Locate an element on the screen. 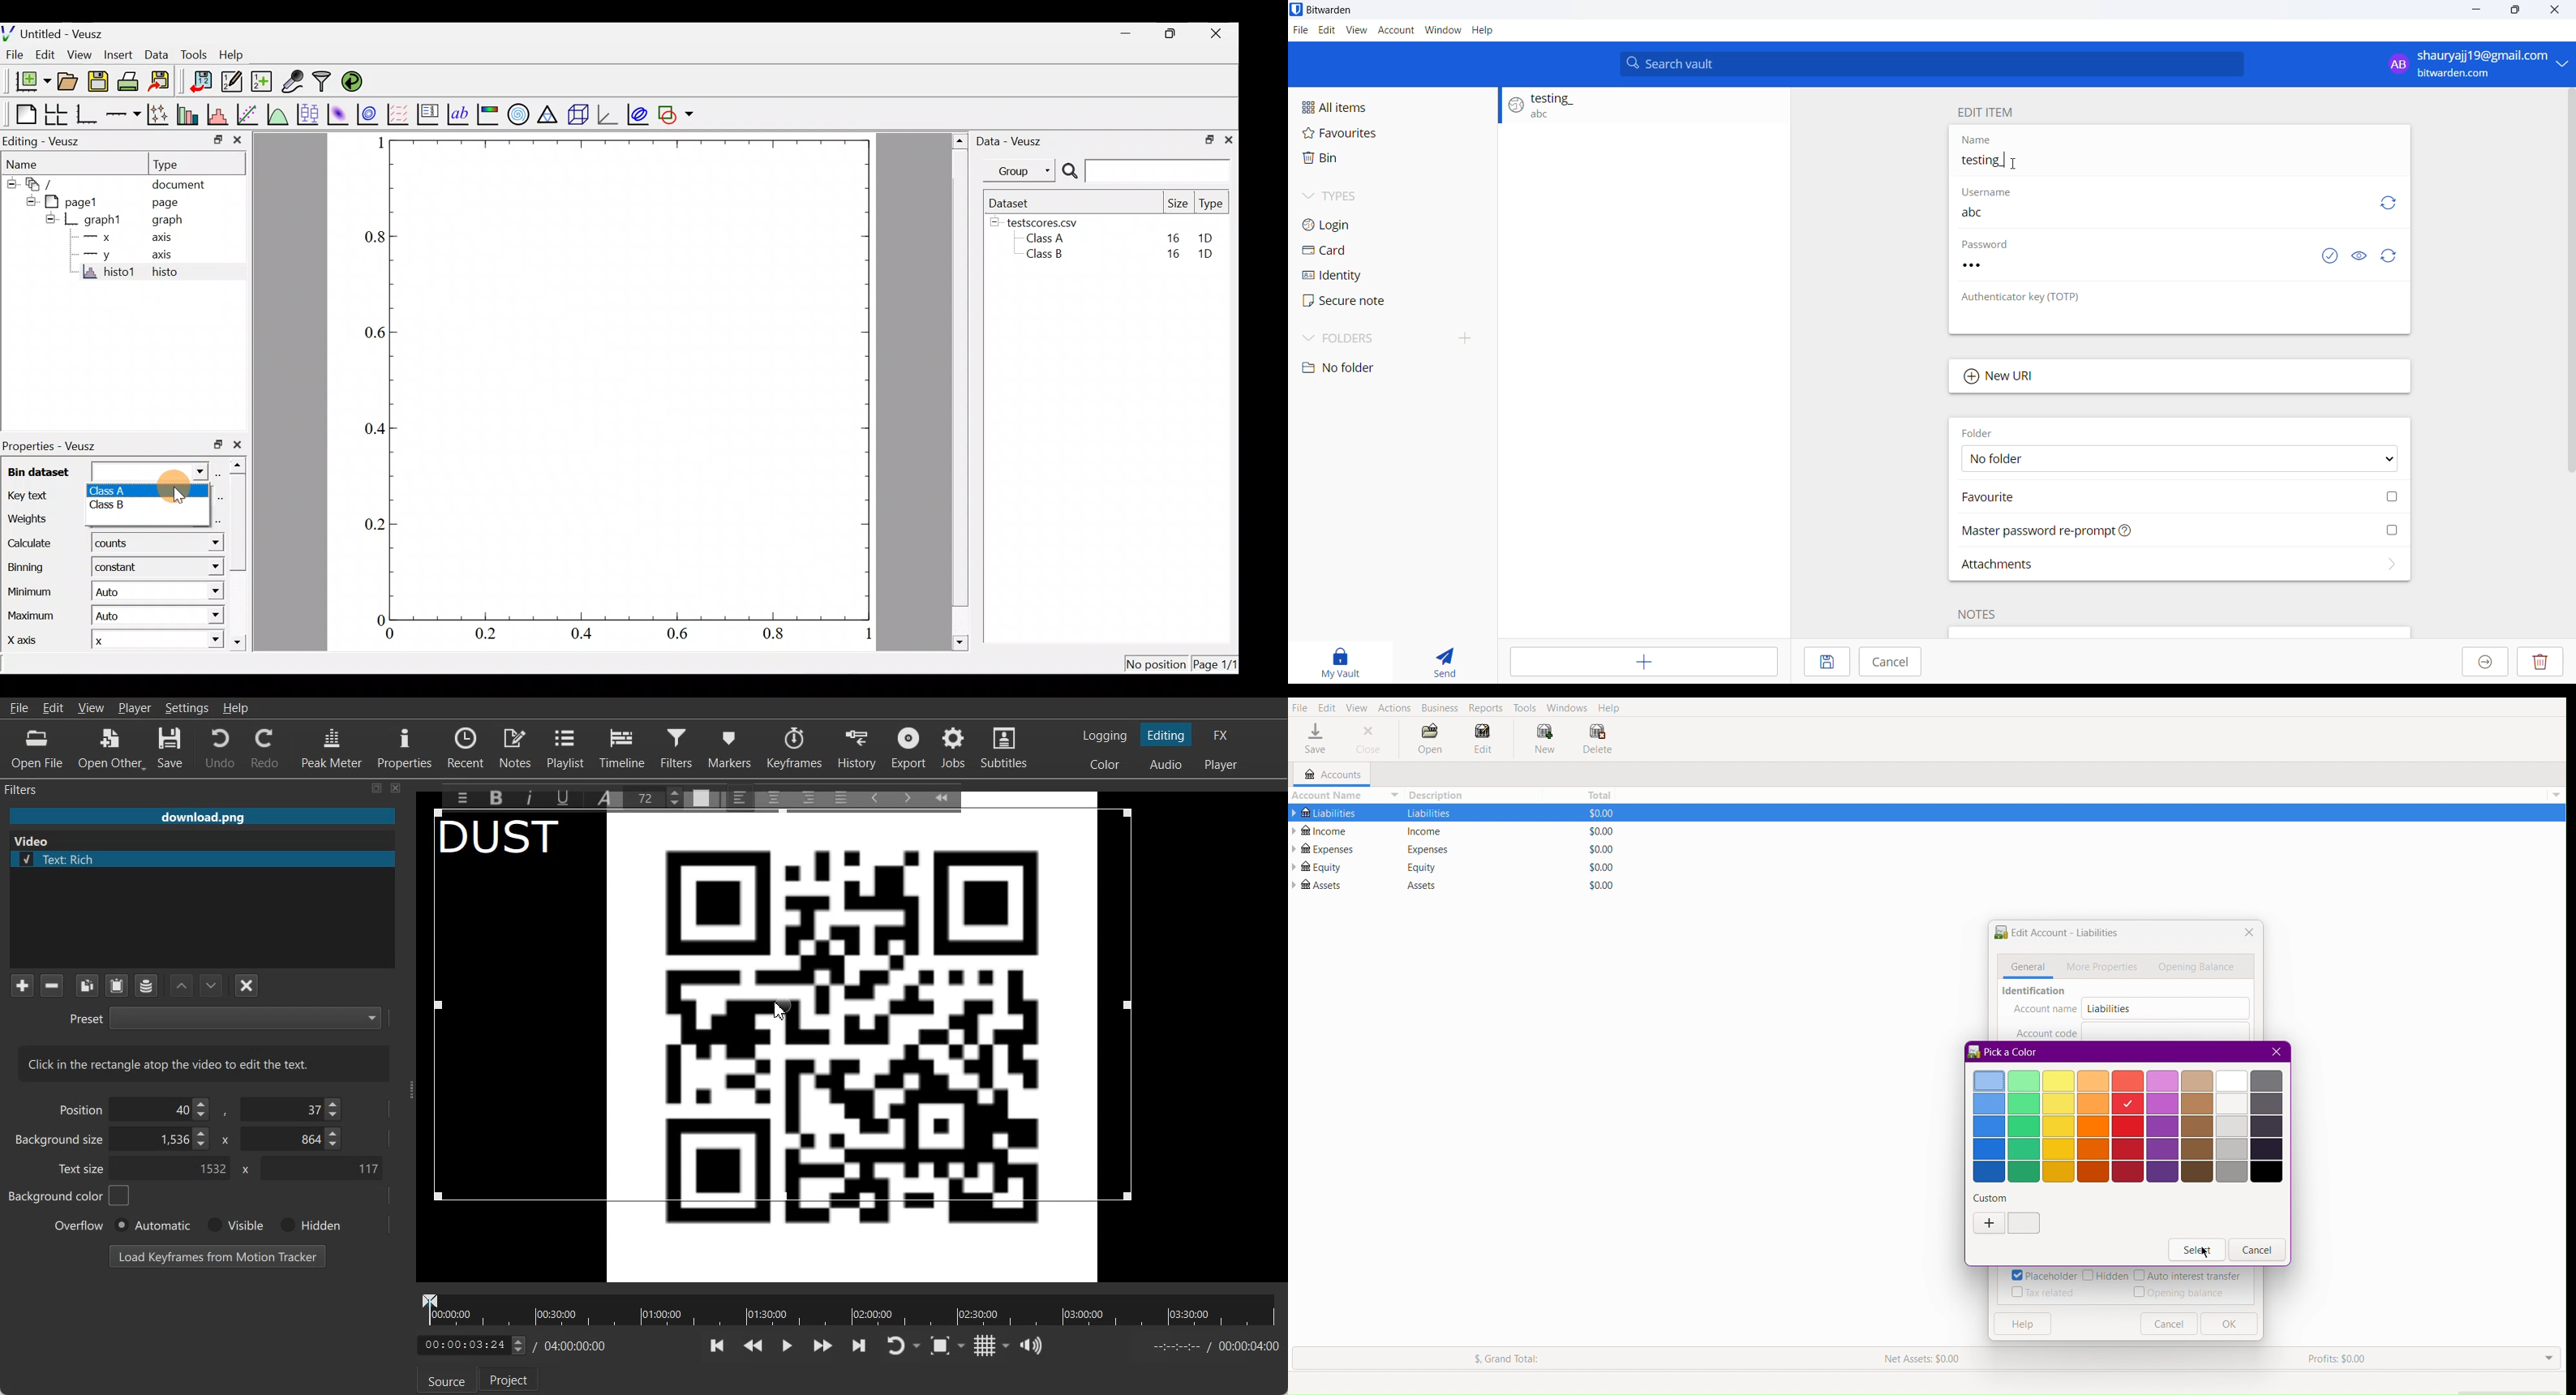 This screenshot has height=1400, width=2576. Markers is located at coordinates (731, 747).